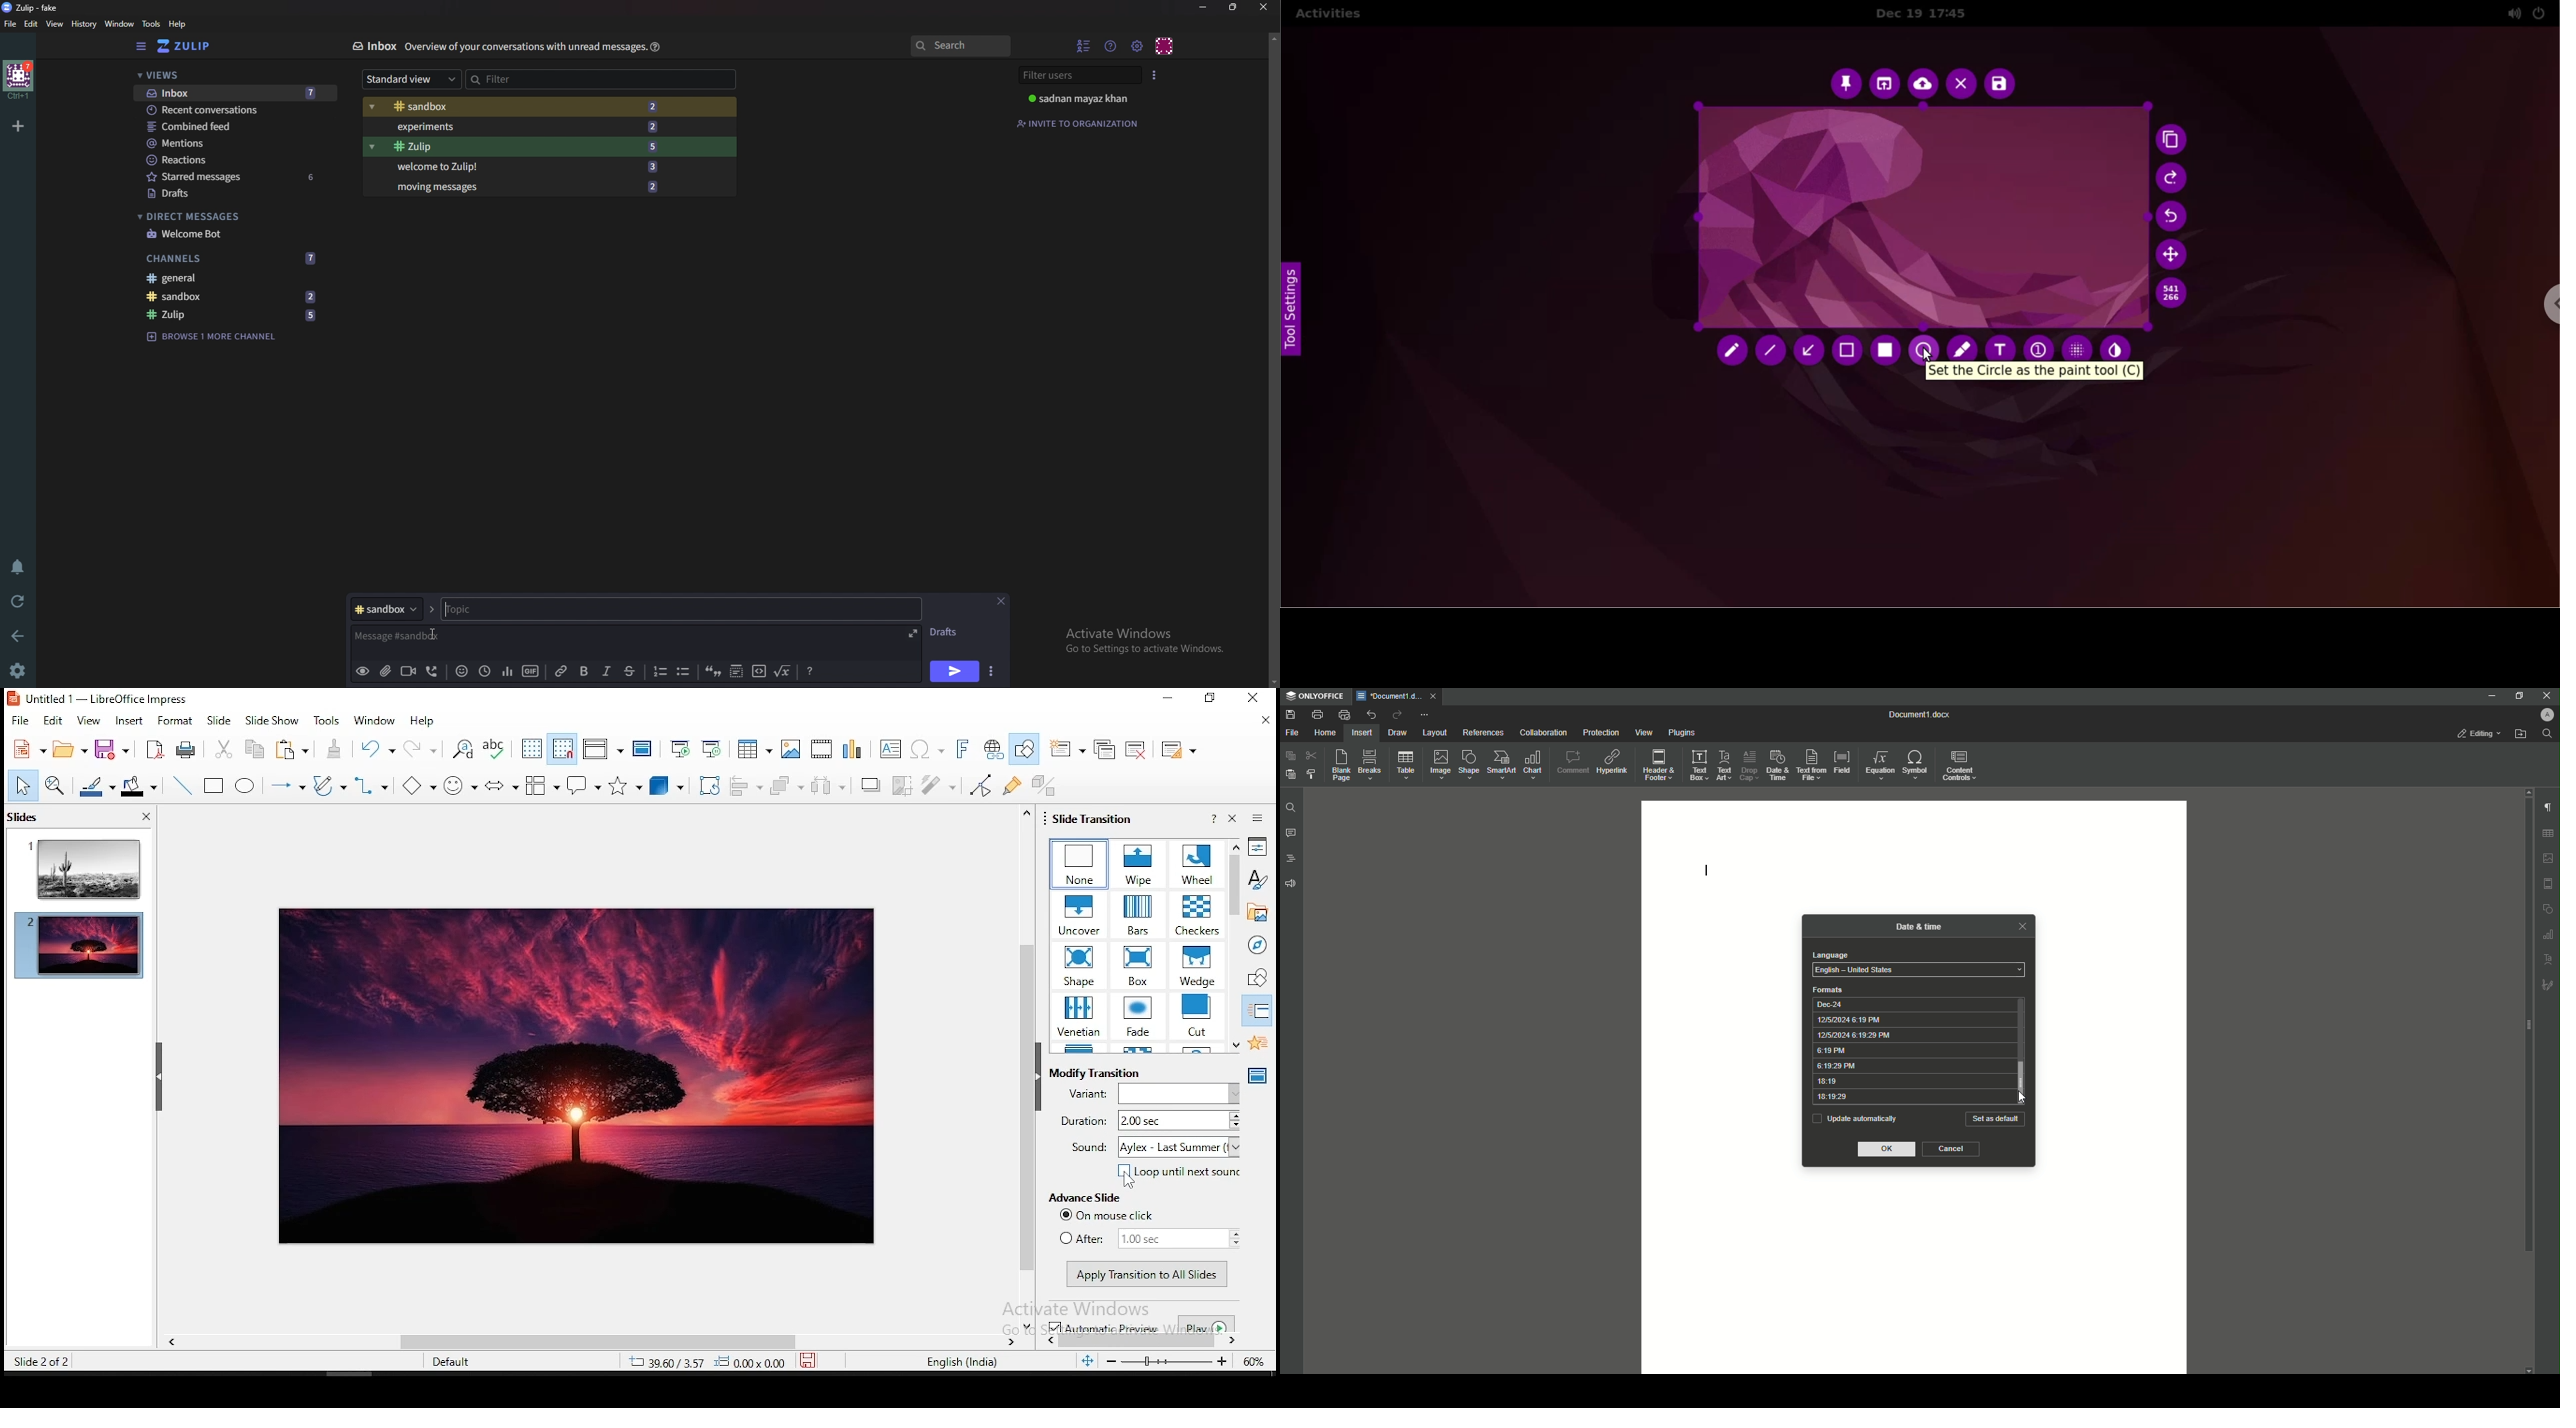  I want to click on Invite to organization, so click(1079, 123).